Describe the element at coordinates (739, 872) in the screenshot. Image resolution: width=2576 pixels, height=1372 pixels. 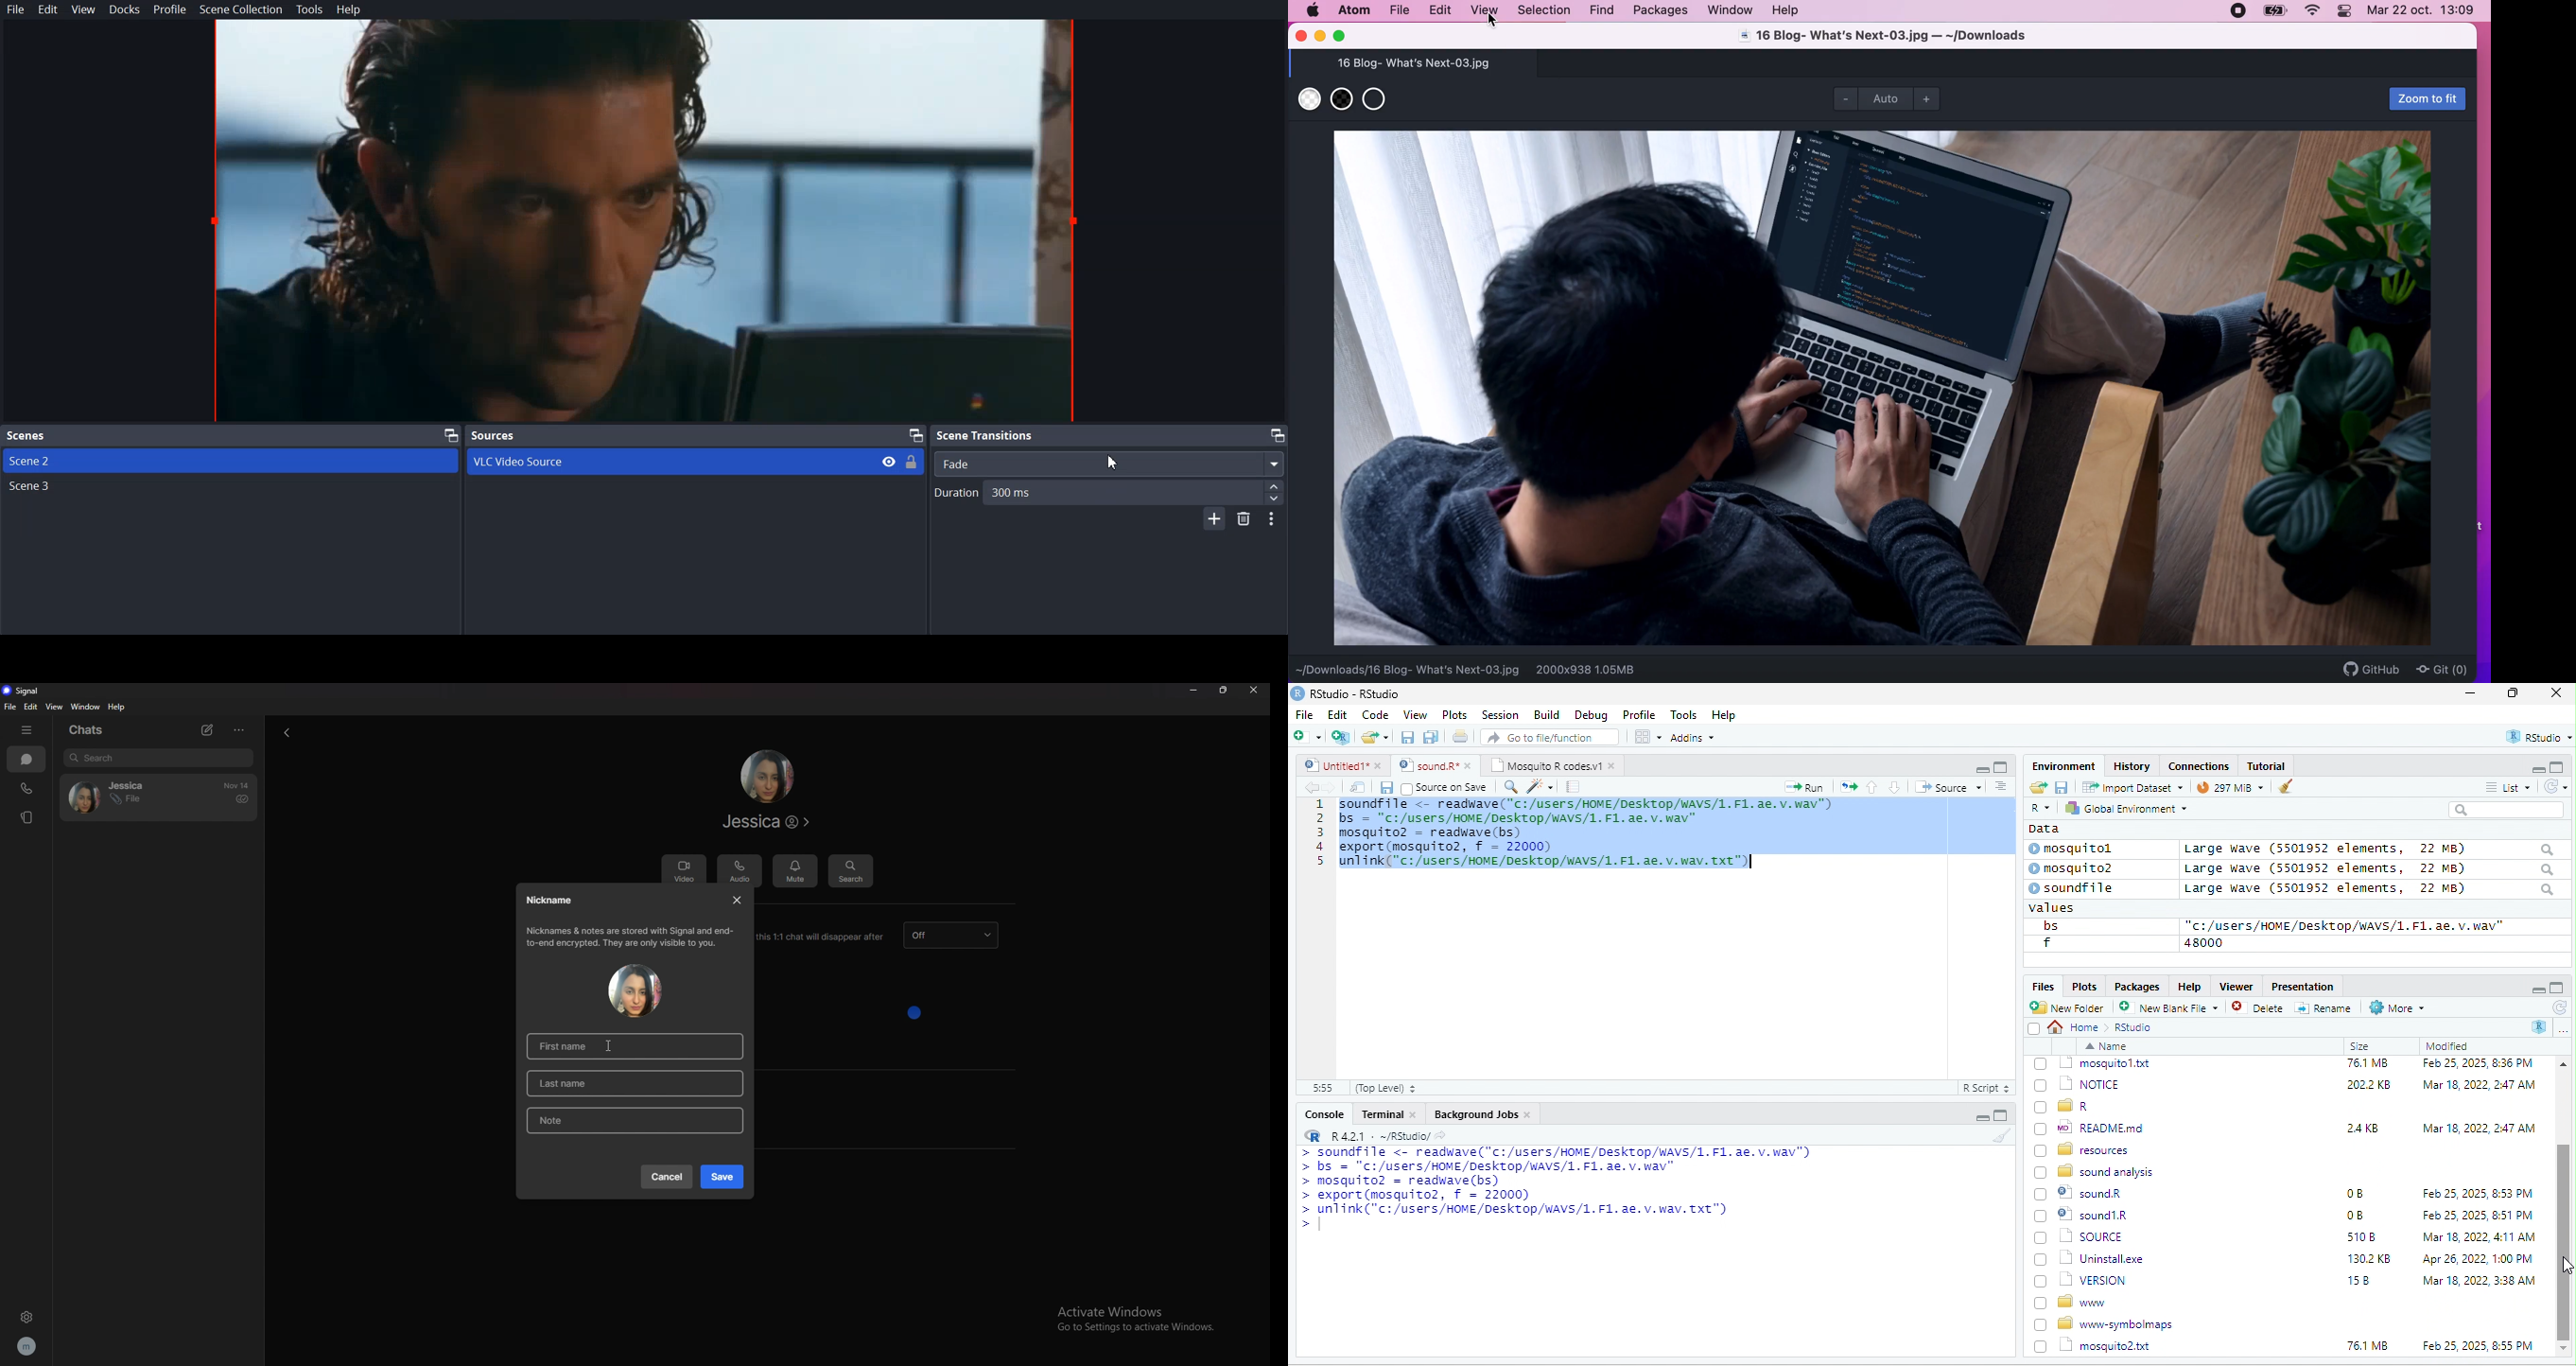
I see `audio` at that location.